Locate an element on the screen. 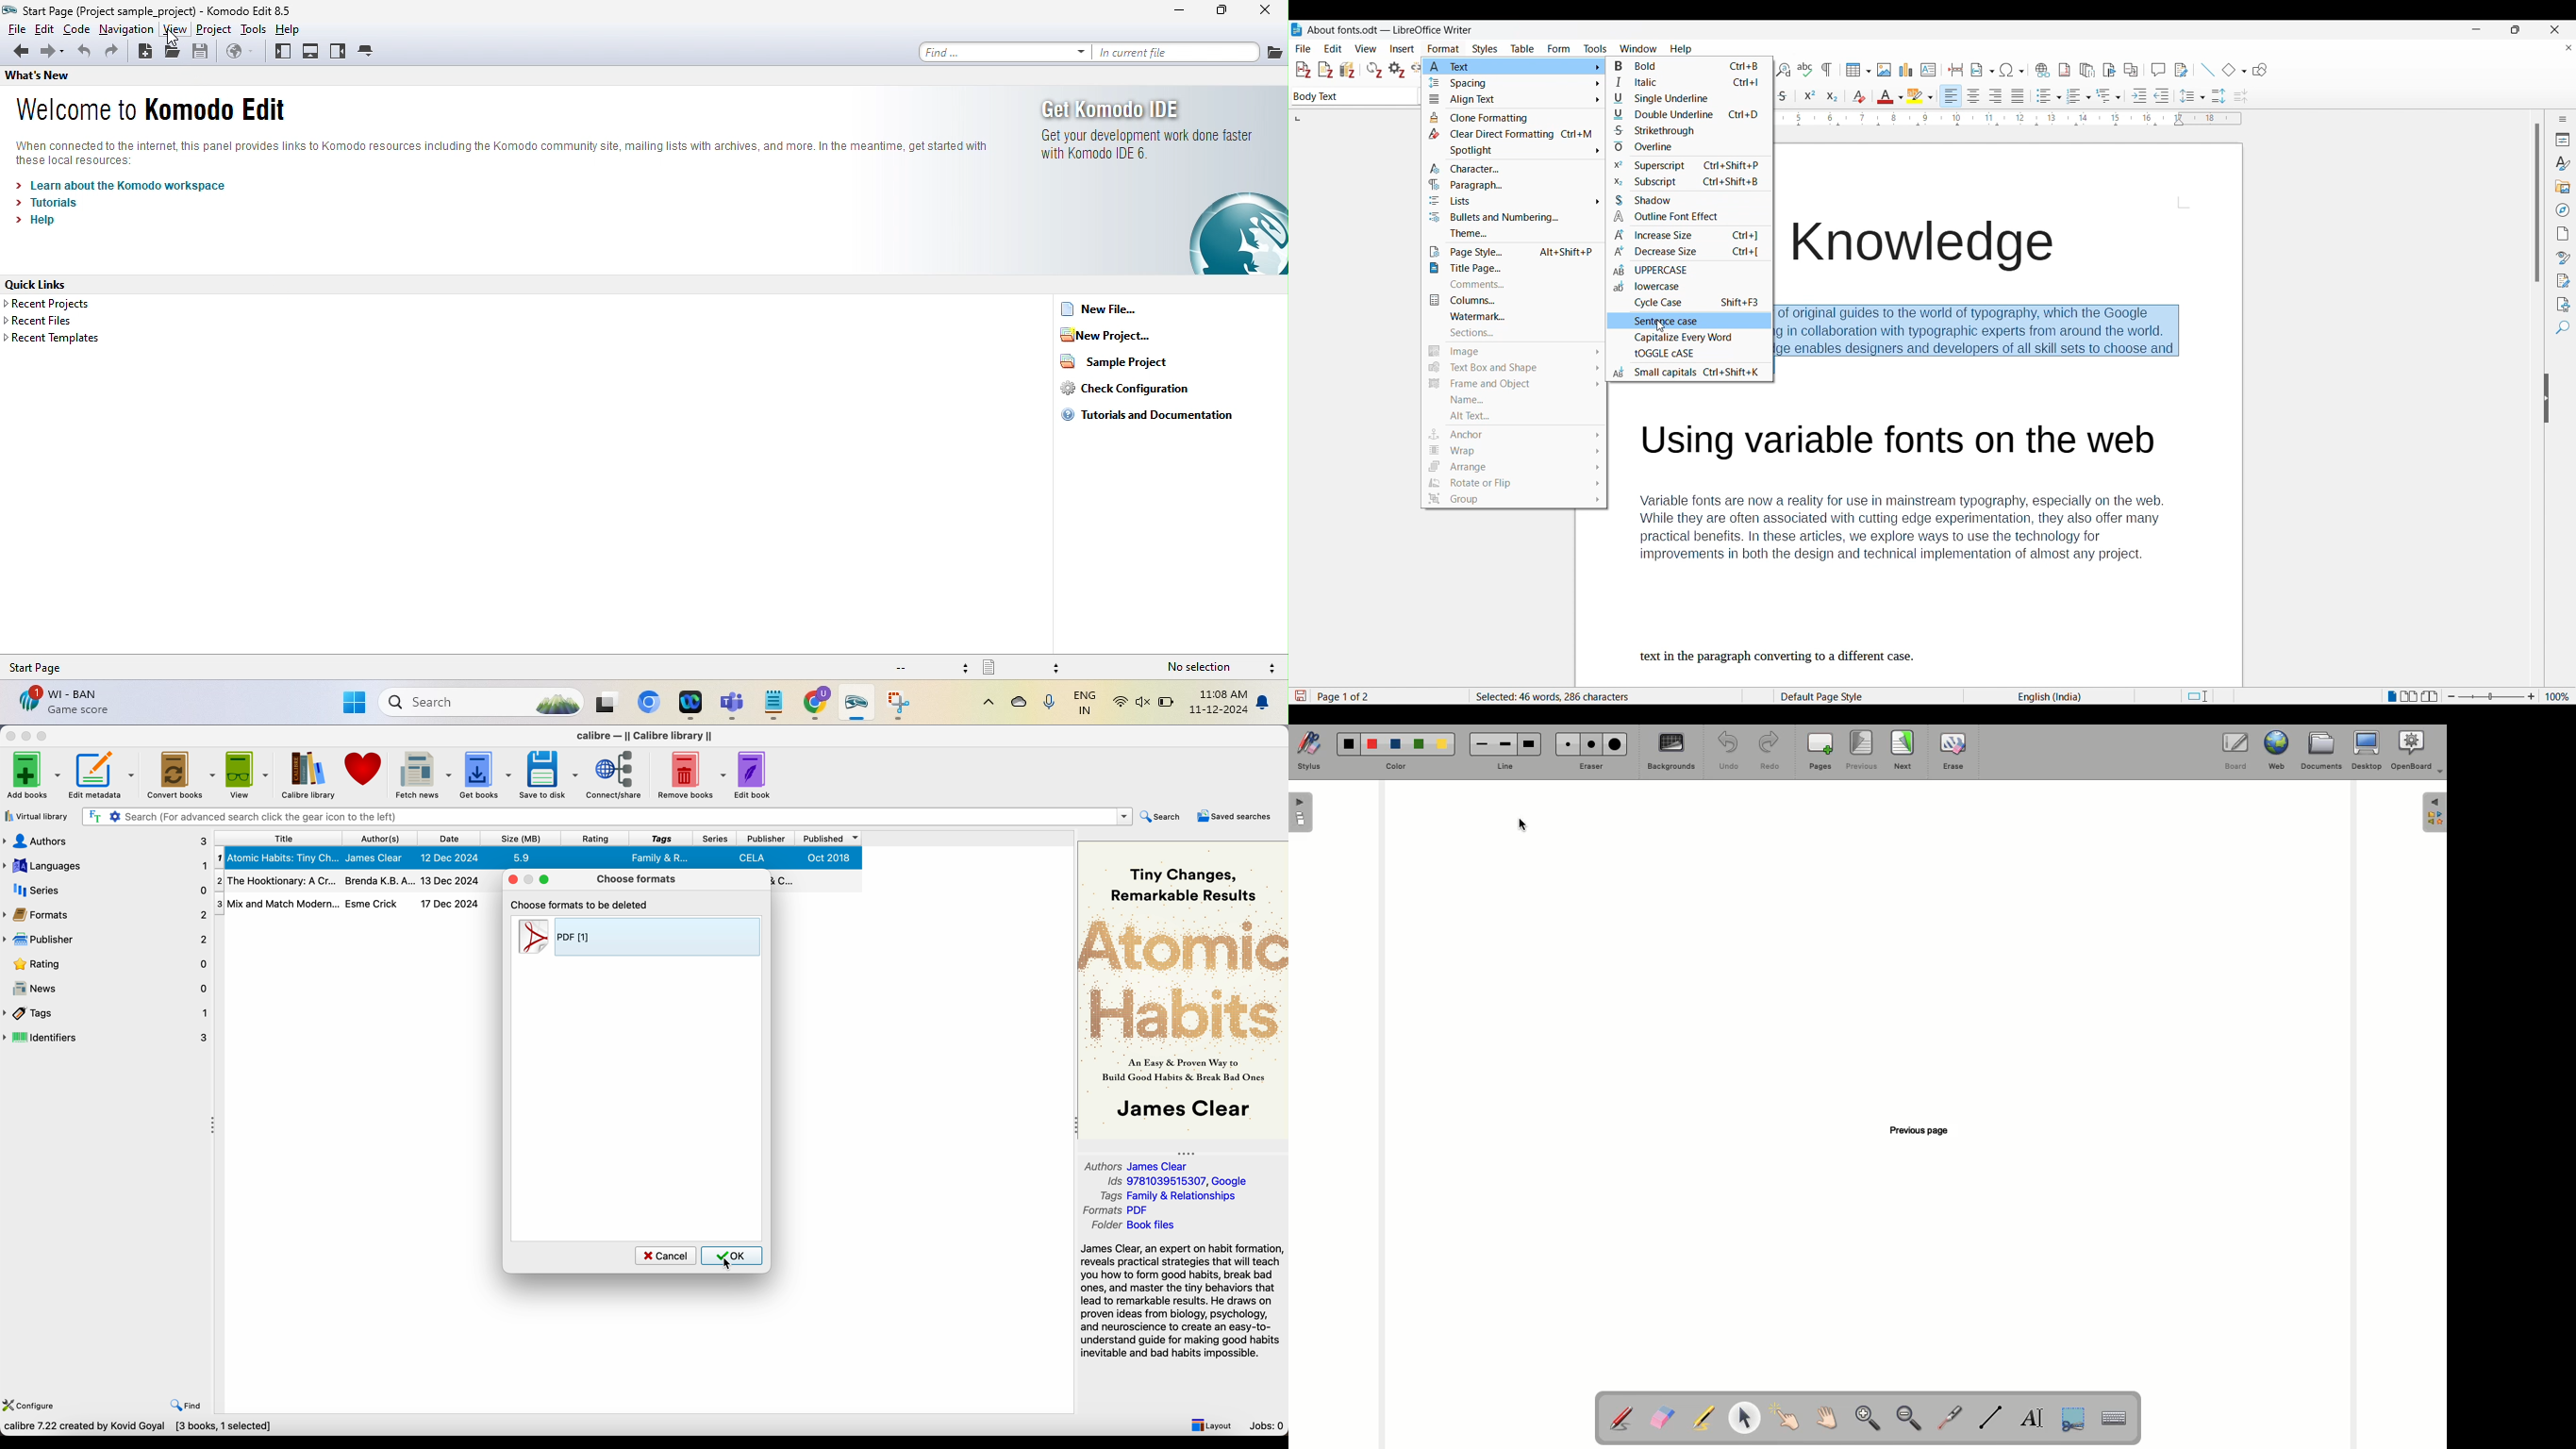 Image resolution: width=2576 pixels, height=1456 pixels. Basic shape options is located at coordinates (2234, 70).